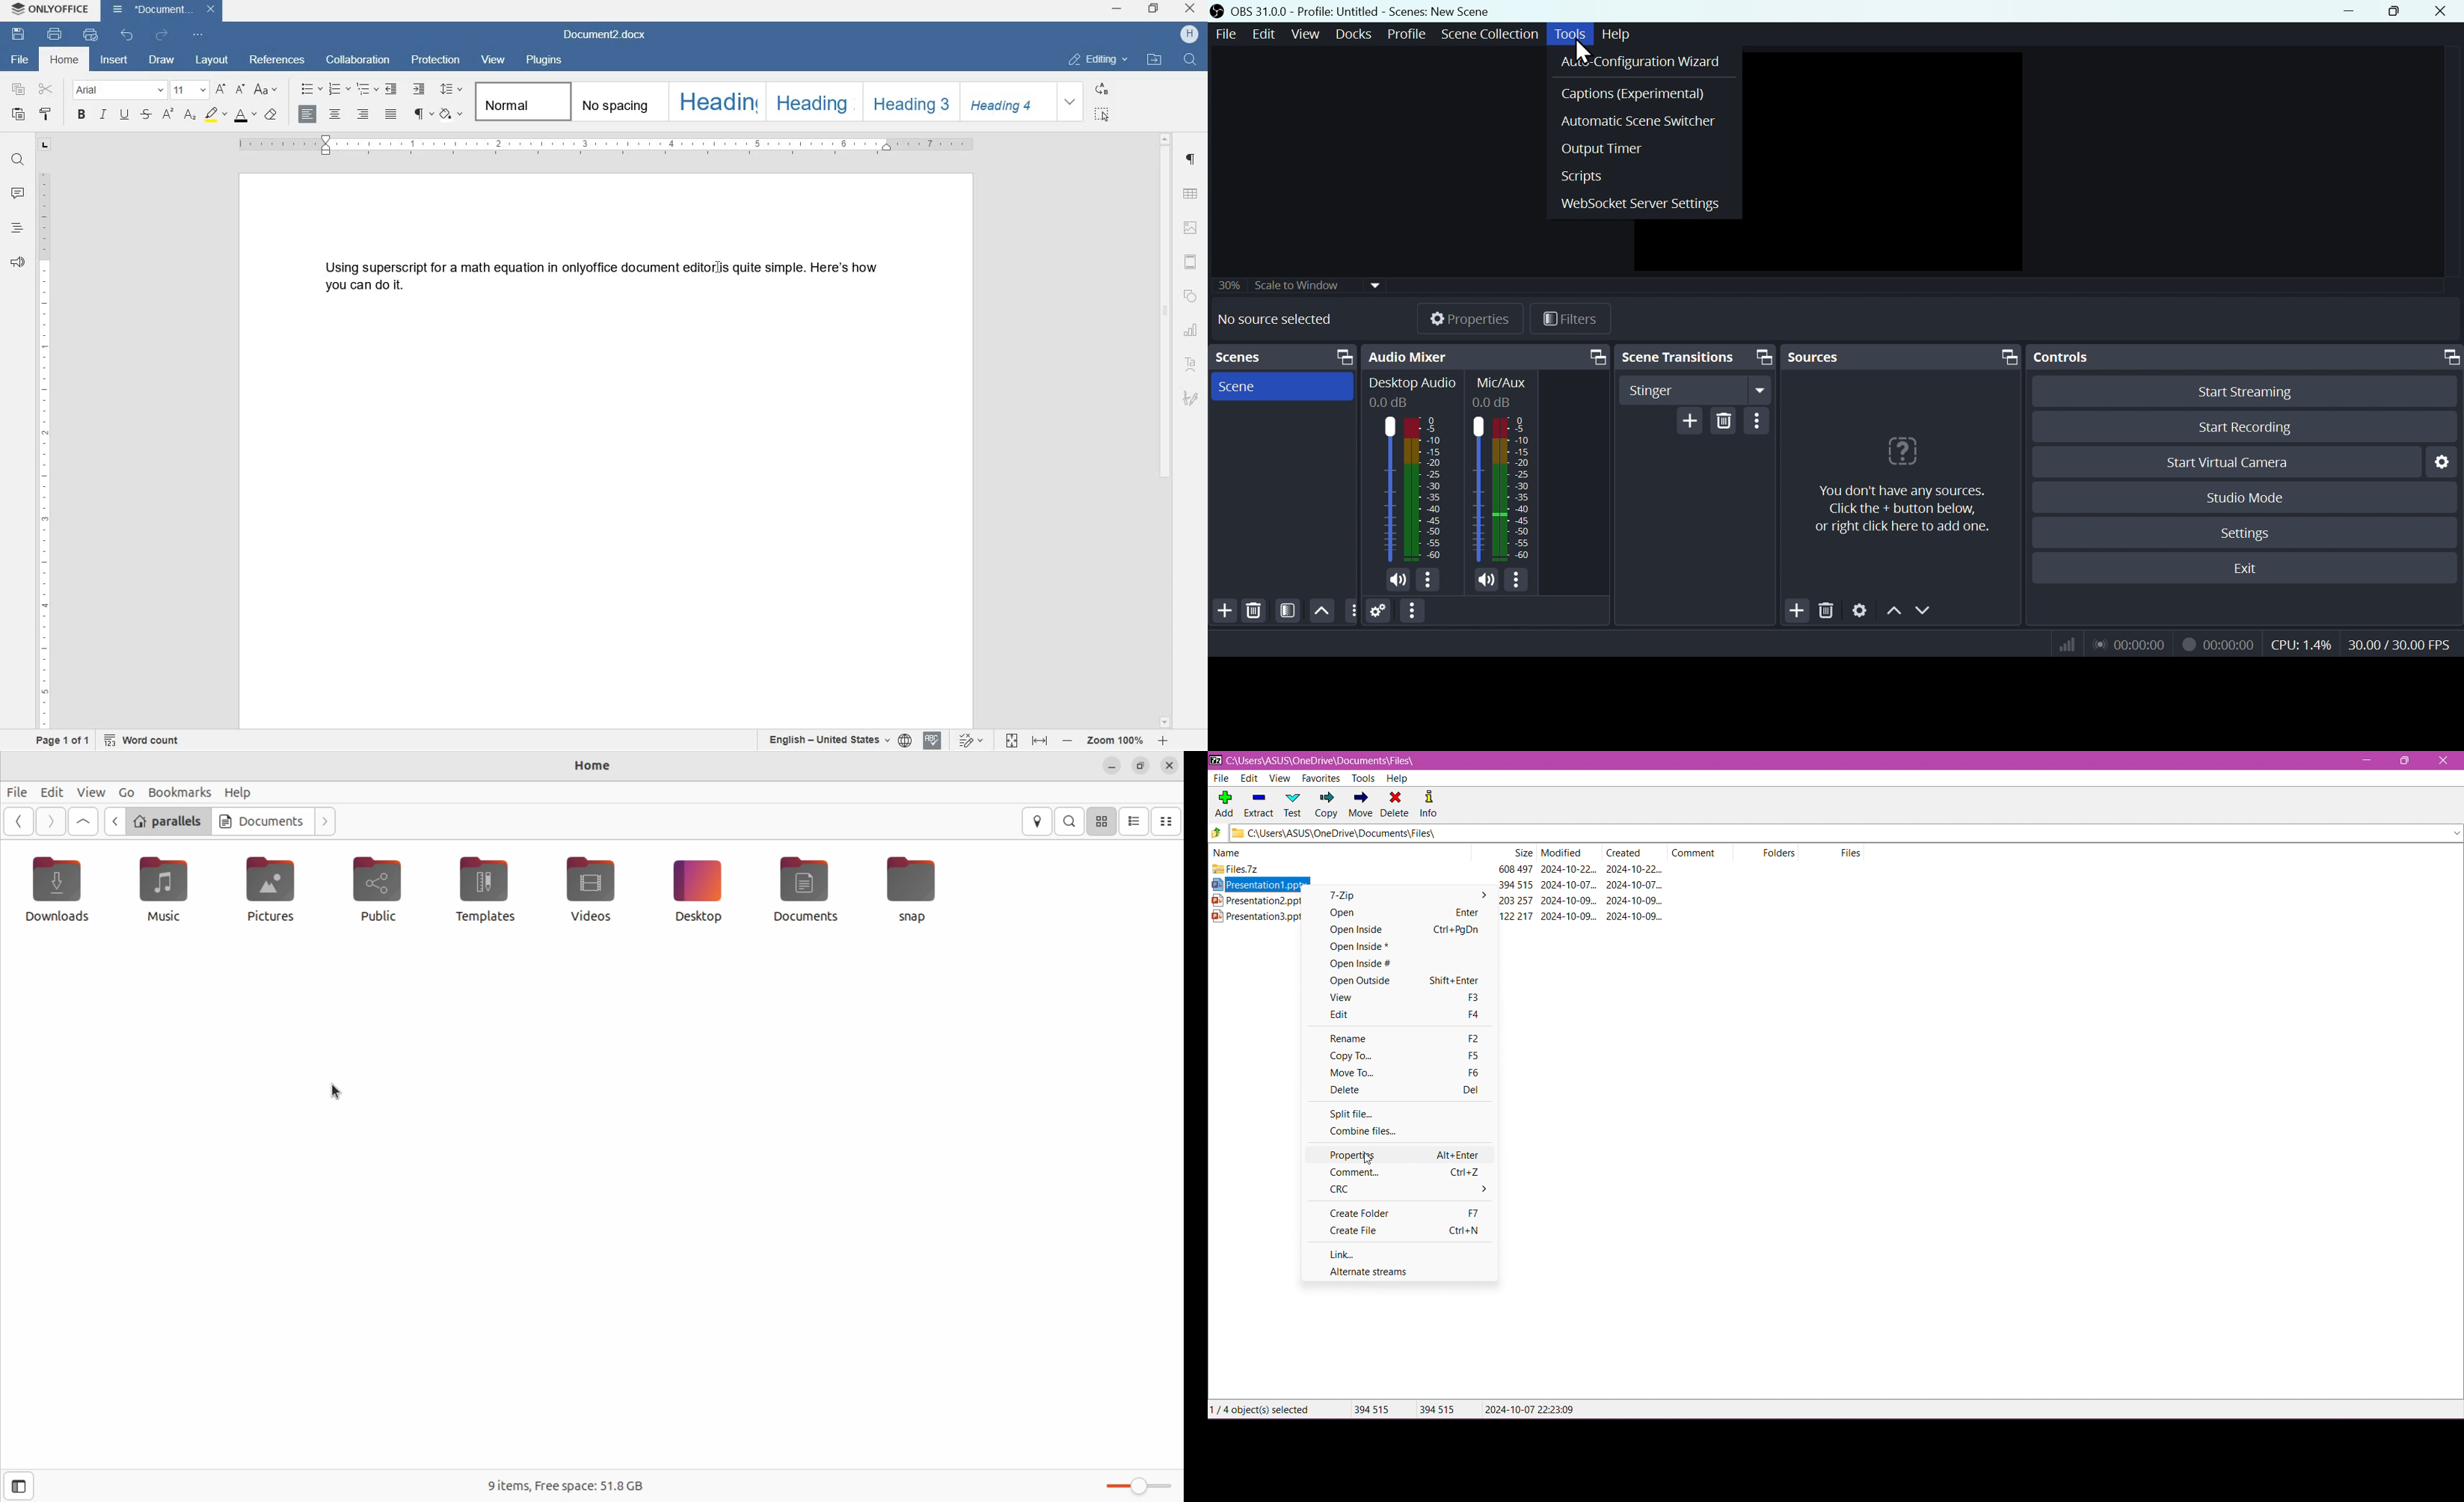 The height and width of the screenshot is (1512, 2464). I want to click on Docks, so click(1349, 34).